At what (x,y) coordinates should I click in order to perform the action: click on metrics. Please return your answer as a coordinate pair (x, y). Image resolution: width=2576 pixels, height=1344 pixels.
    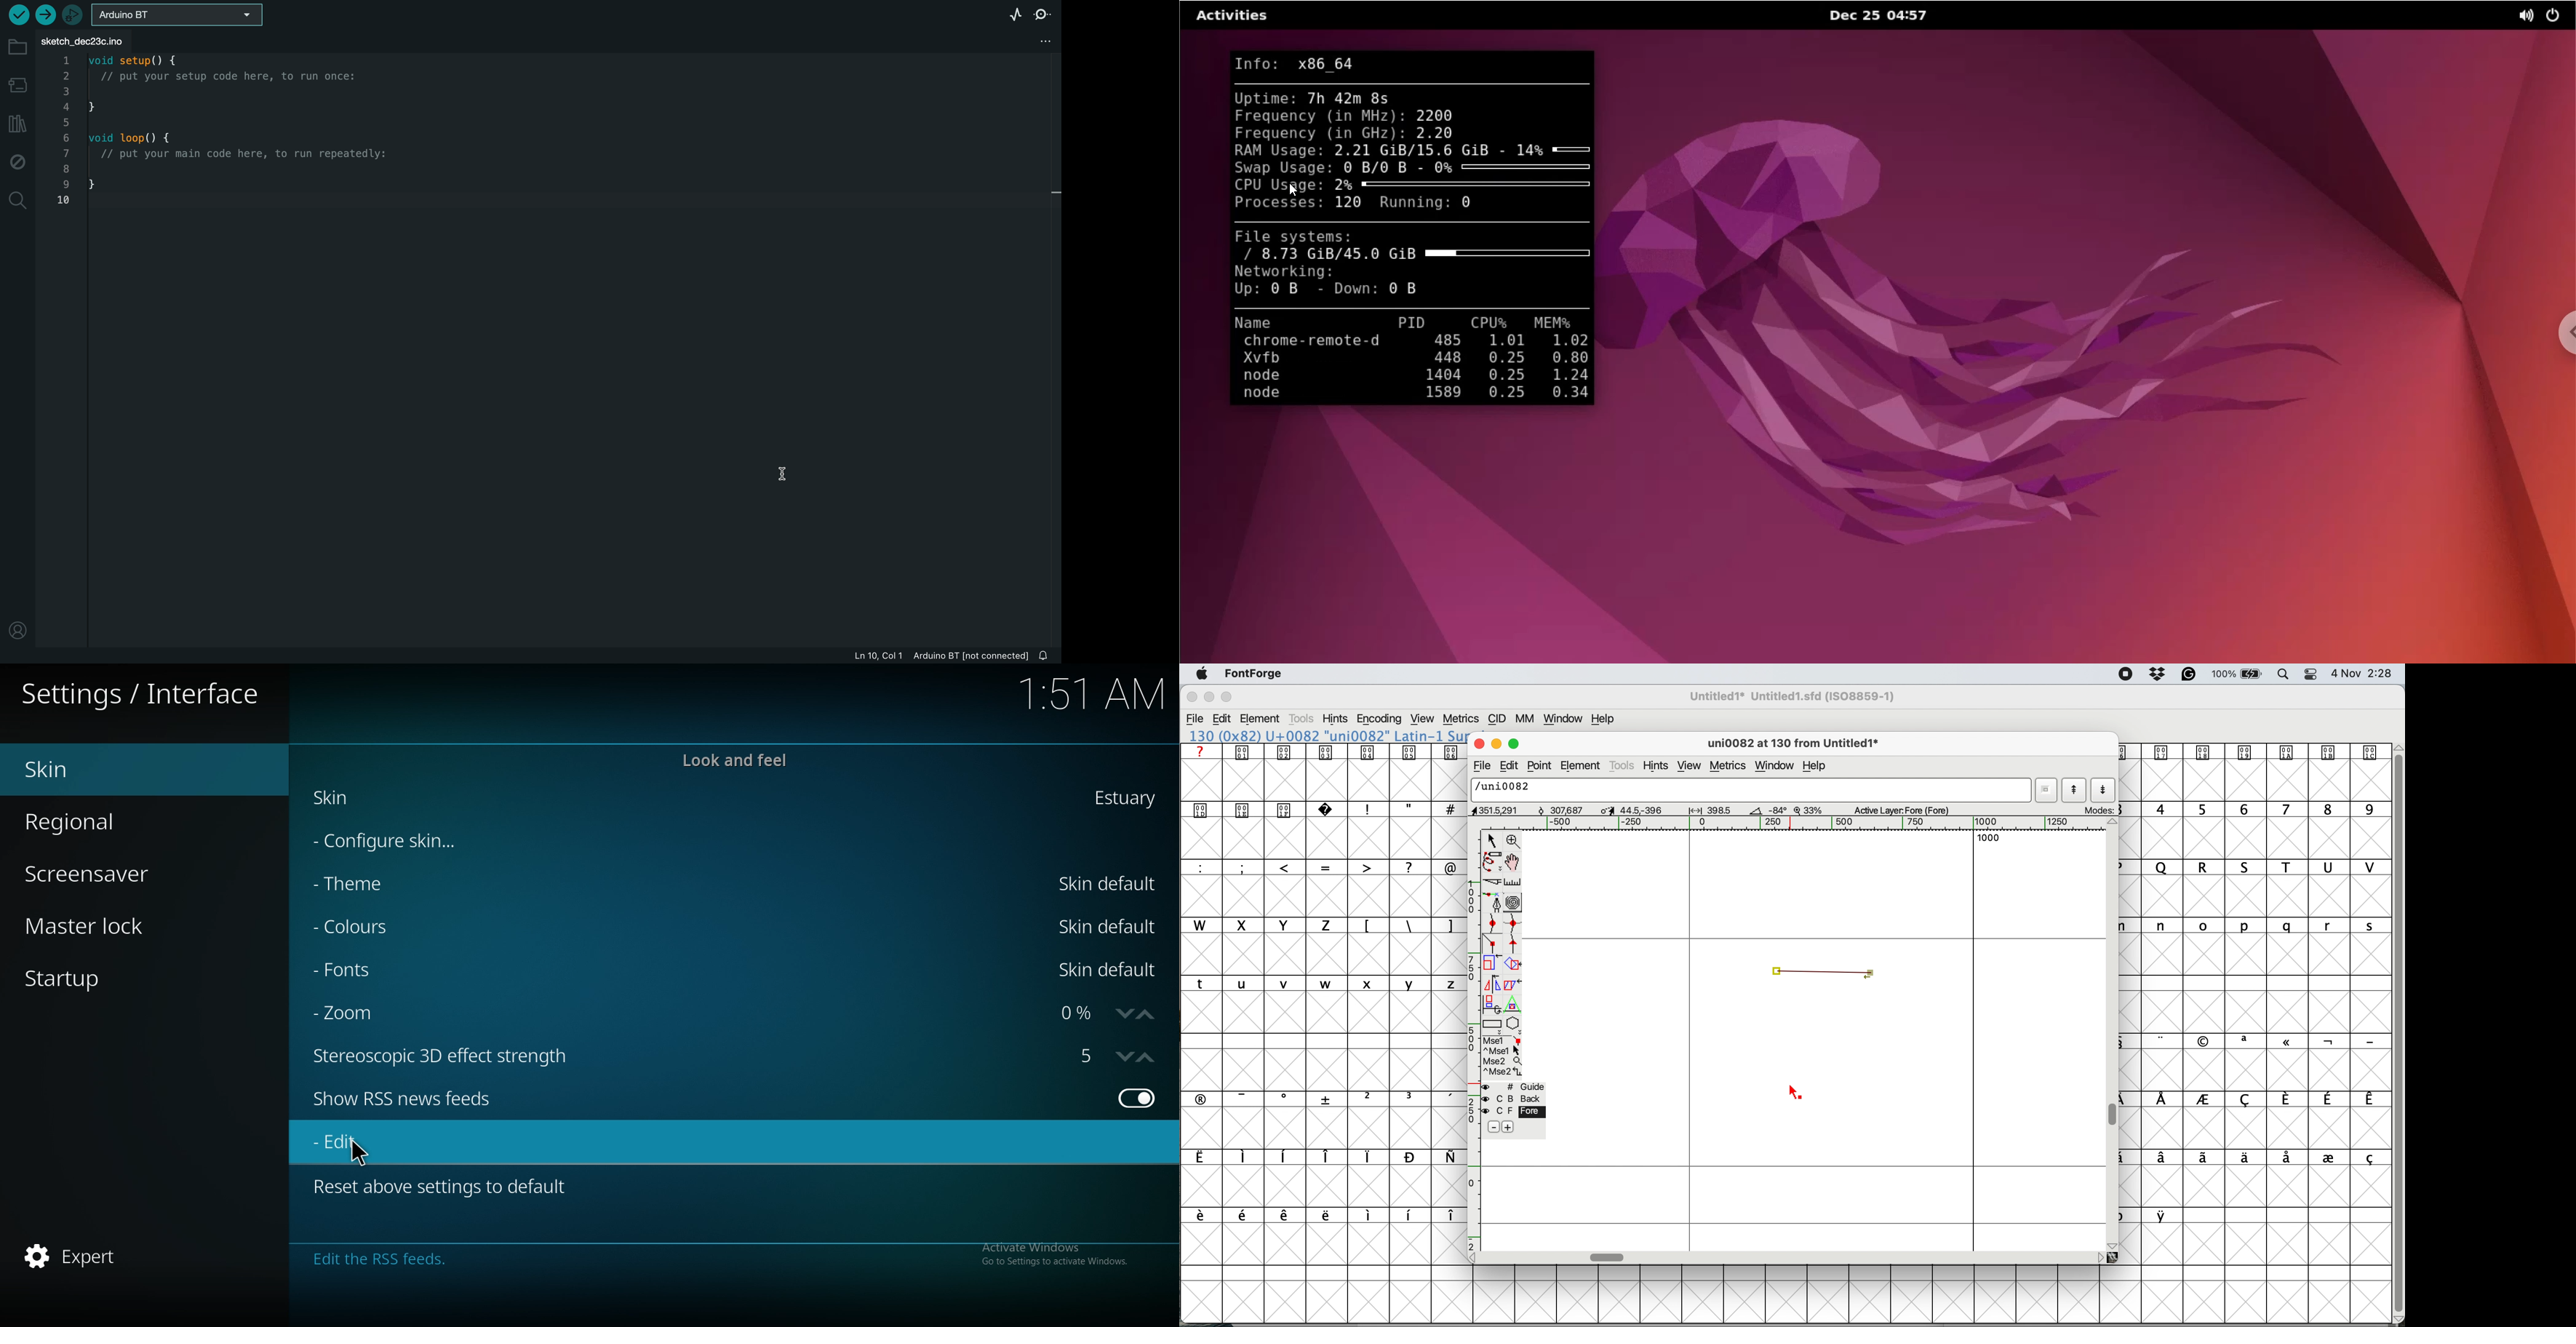
    Looking at the image, I should click on (1461, 719).